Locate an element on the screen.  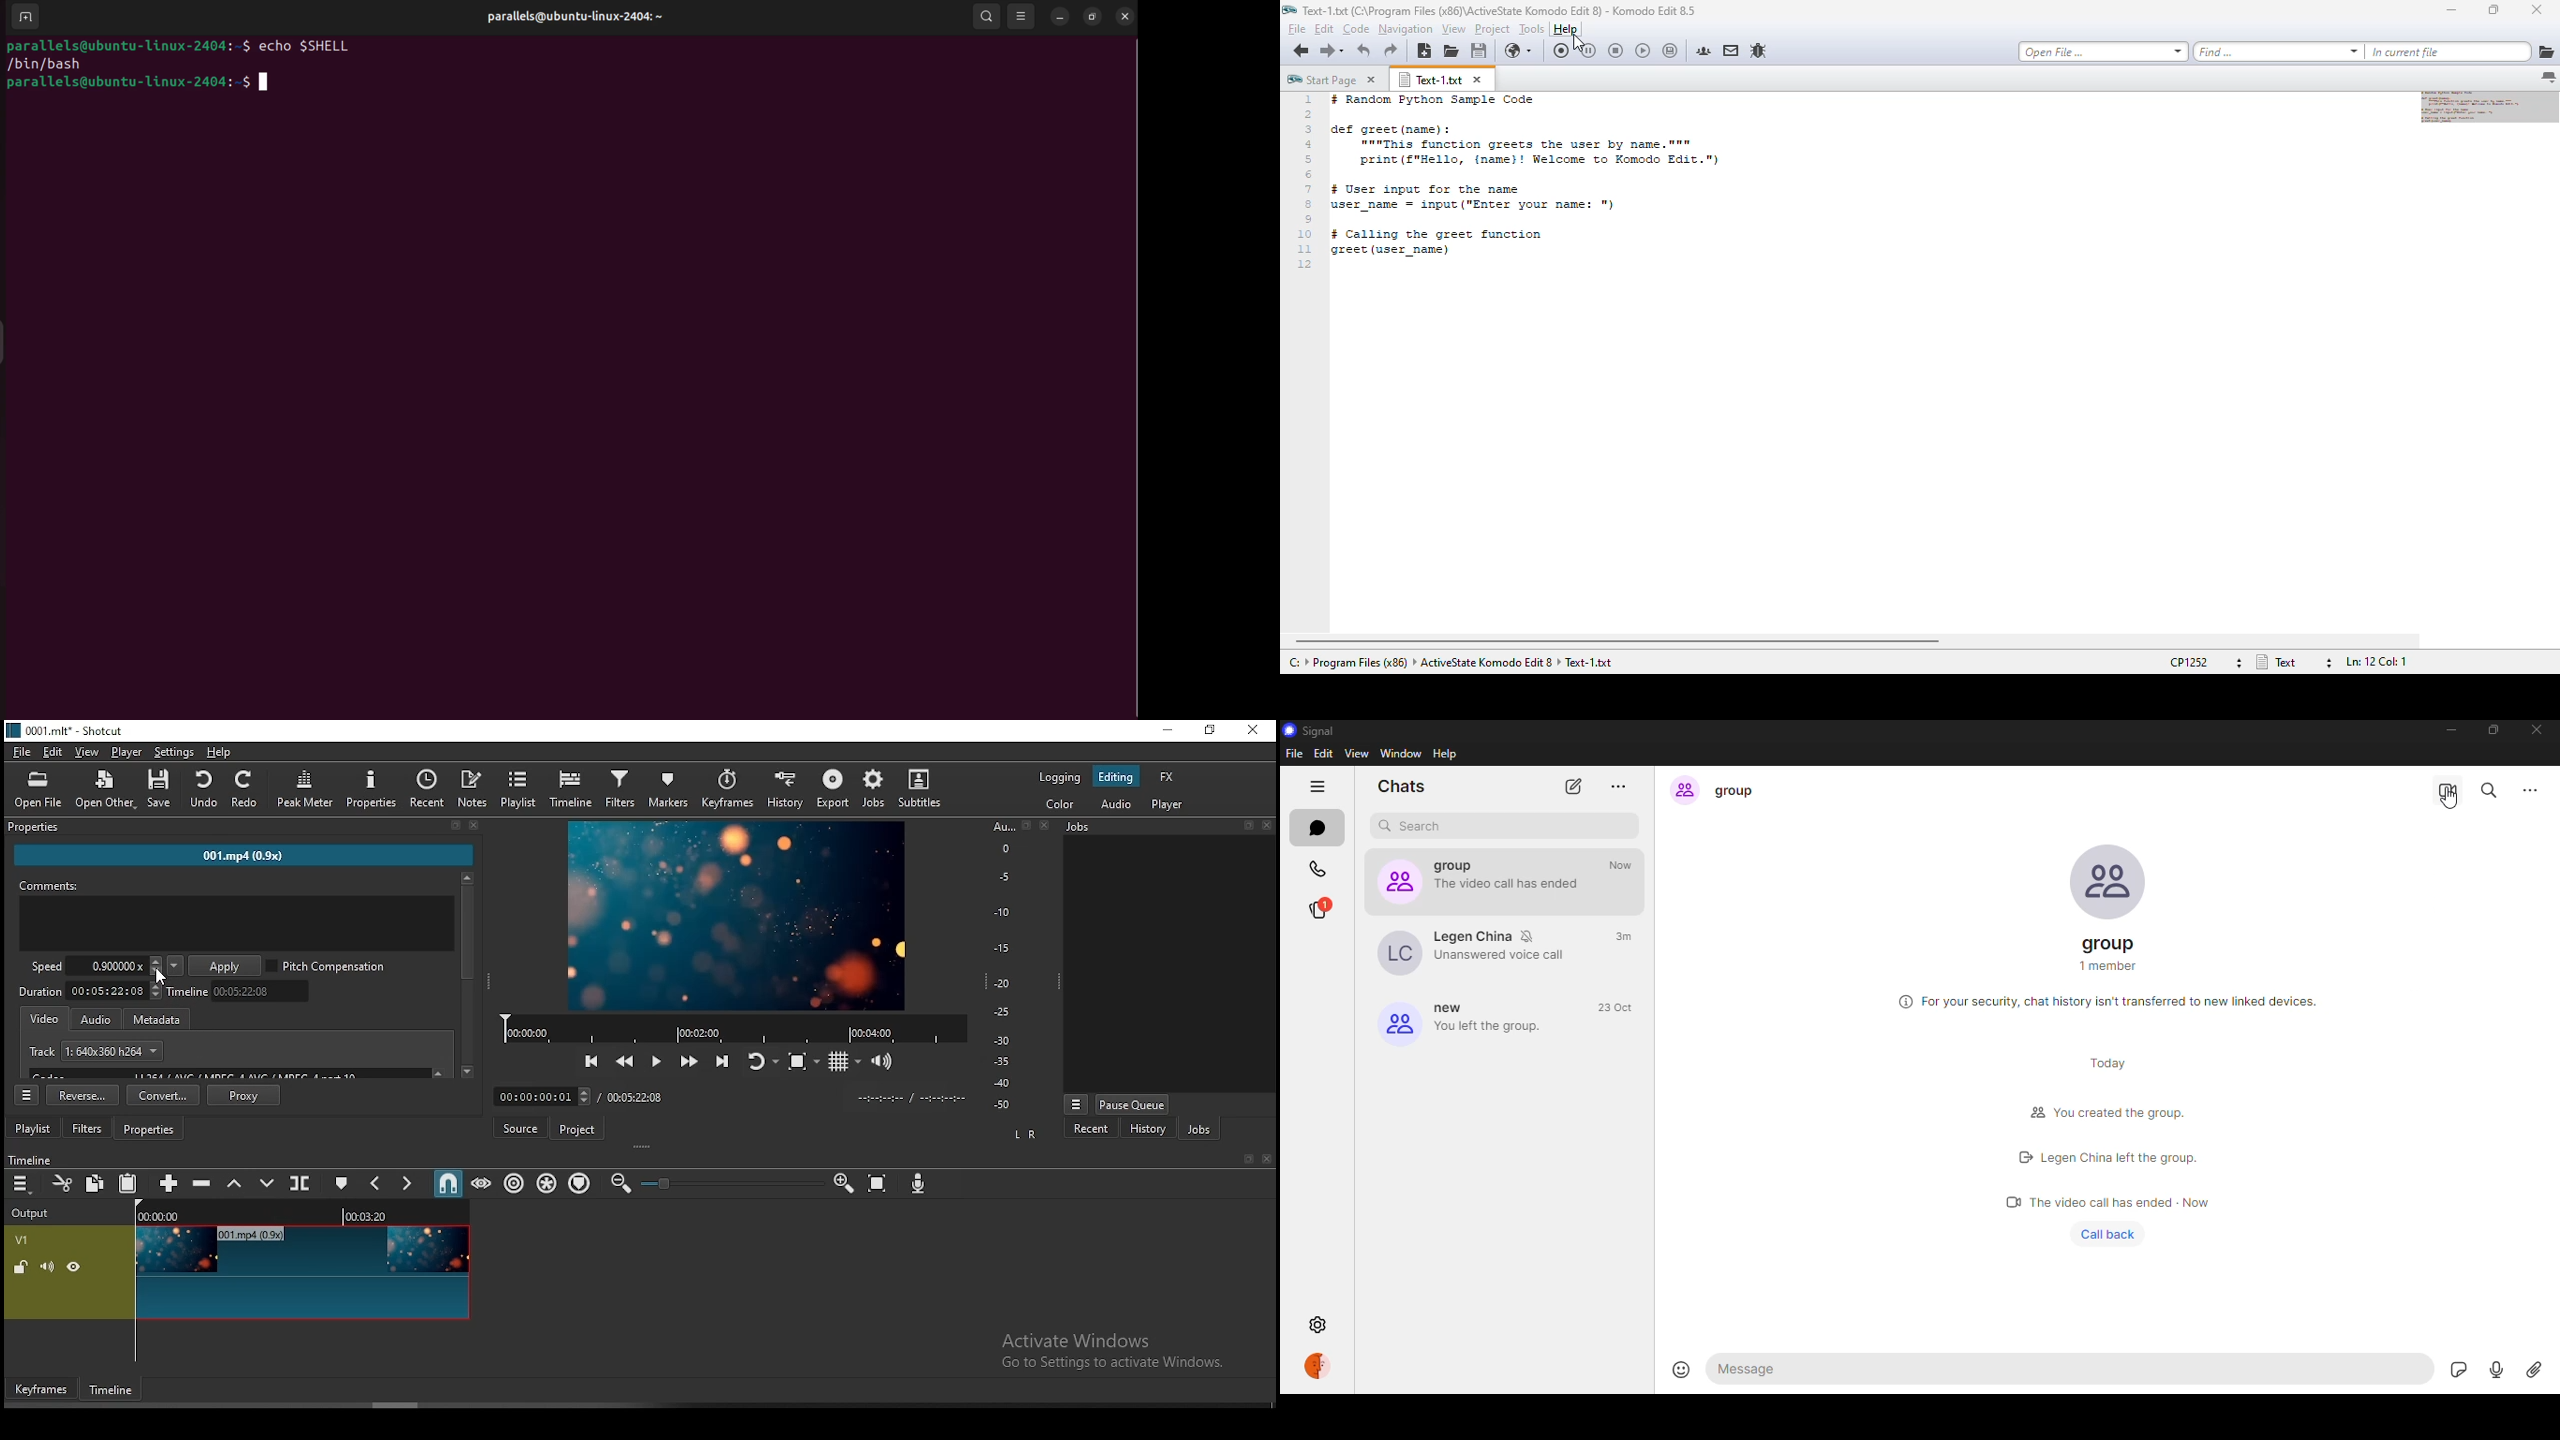
apply is located at coordinates (225, 966).